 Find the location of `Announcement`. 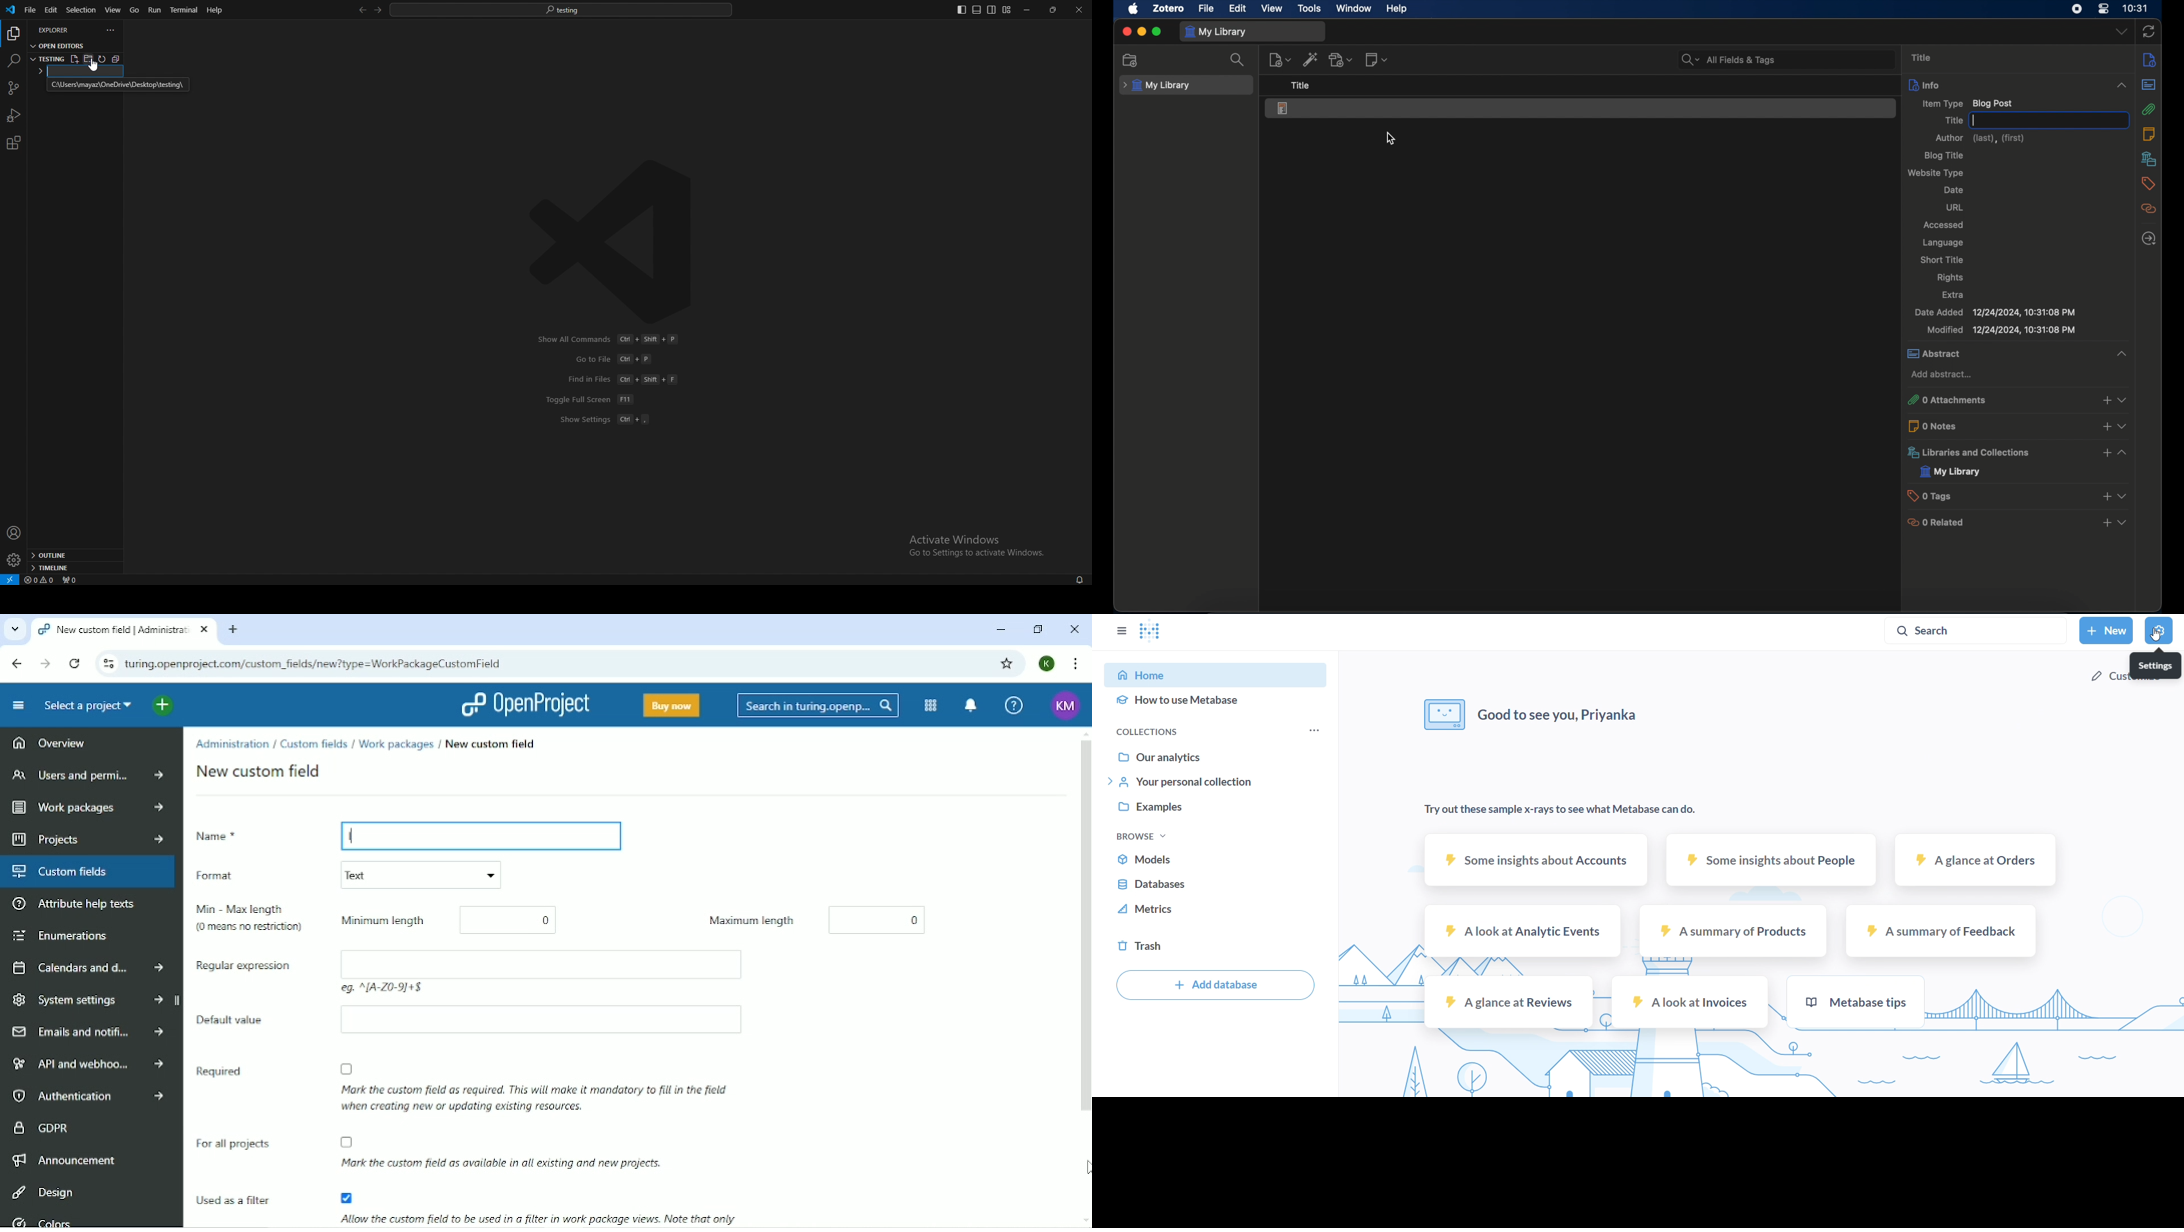

Announcement is located at coordinates (66, 1159).